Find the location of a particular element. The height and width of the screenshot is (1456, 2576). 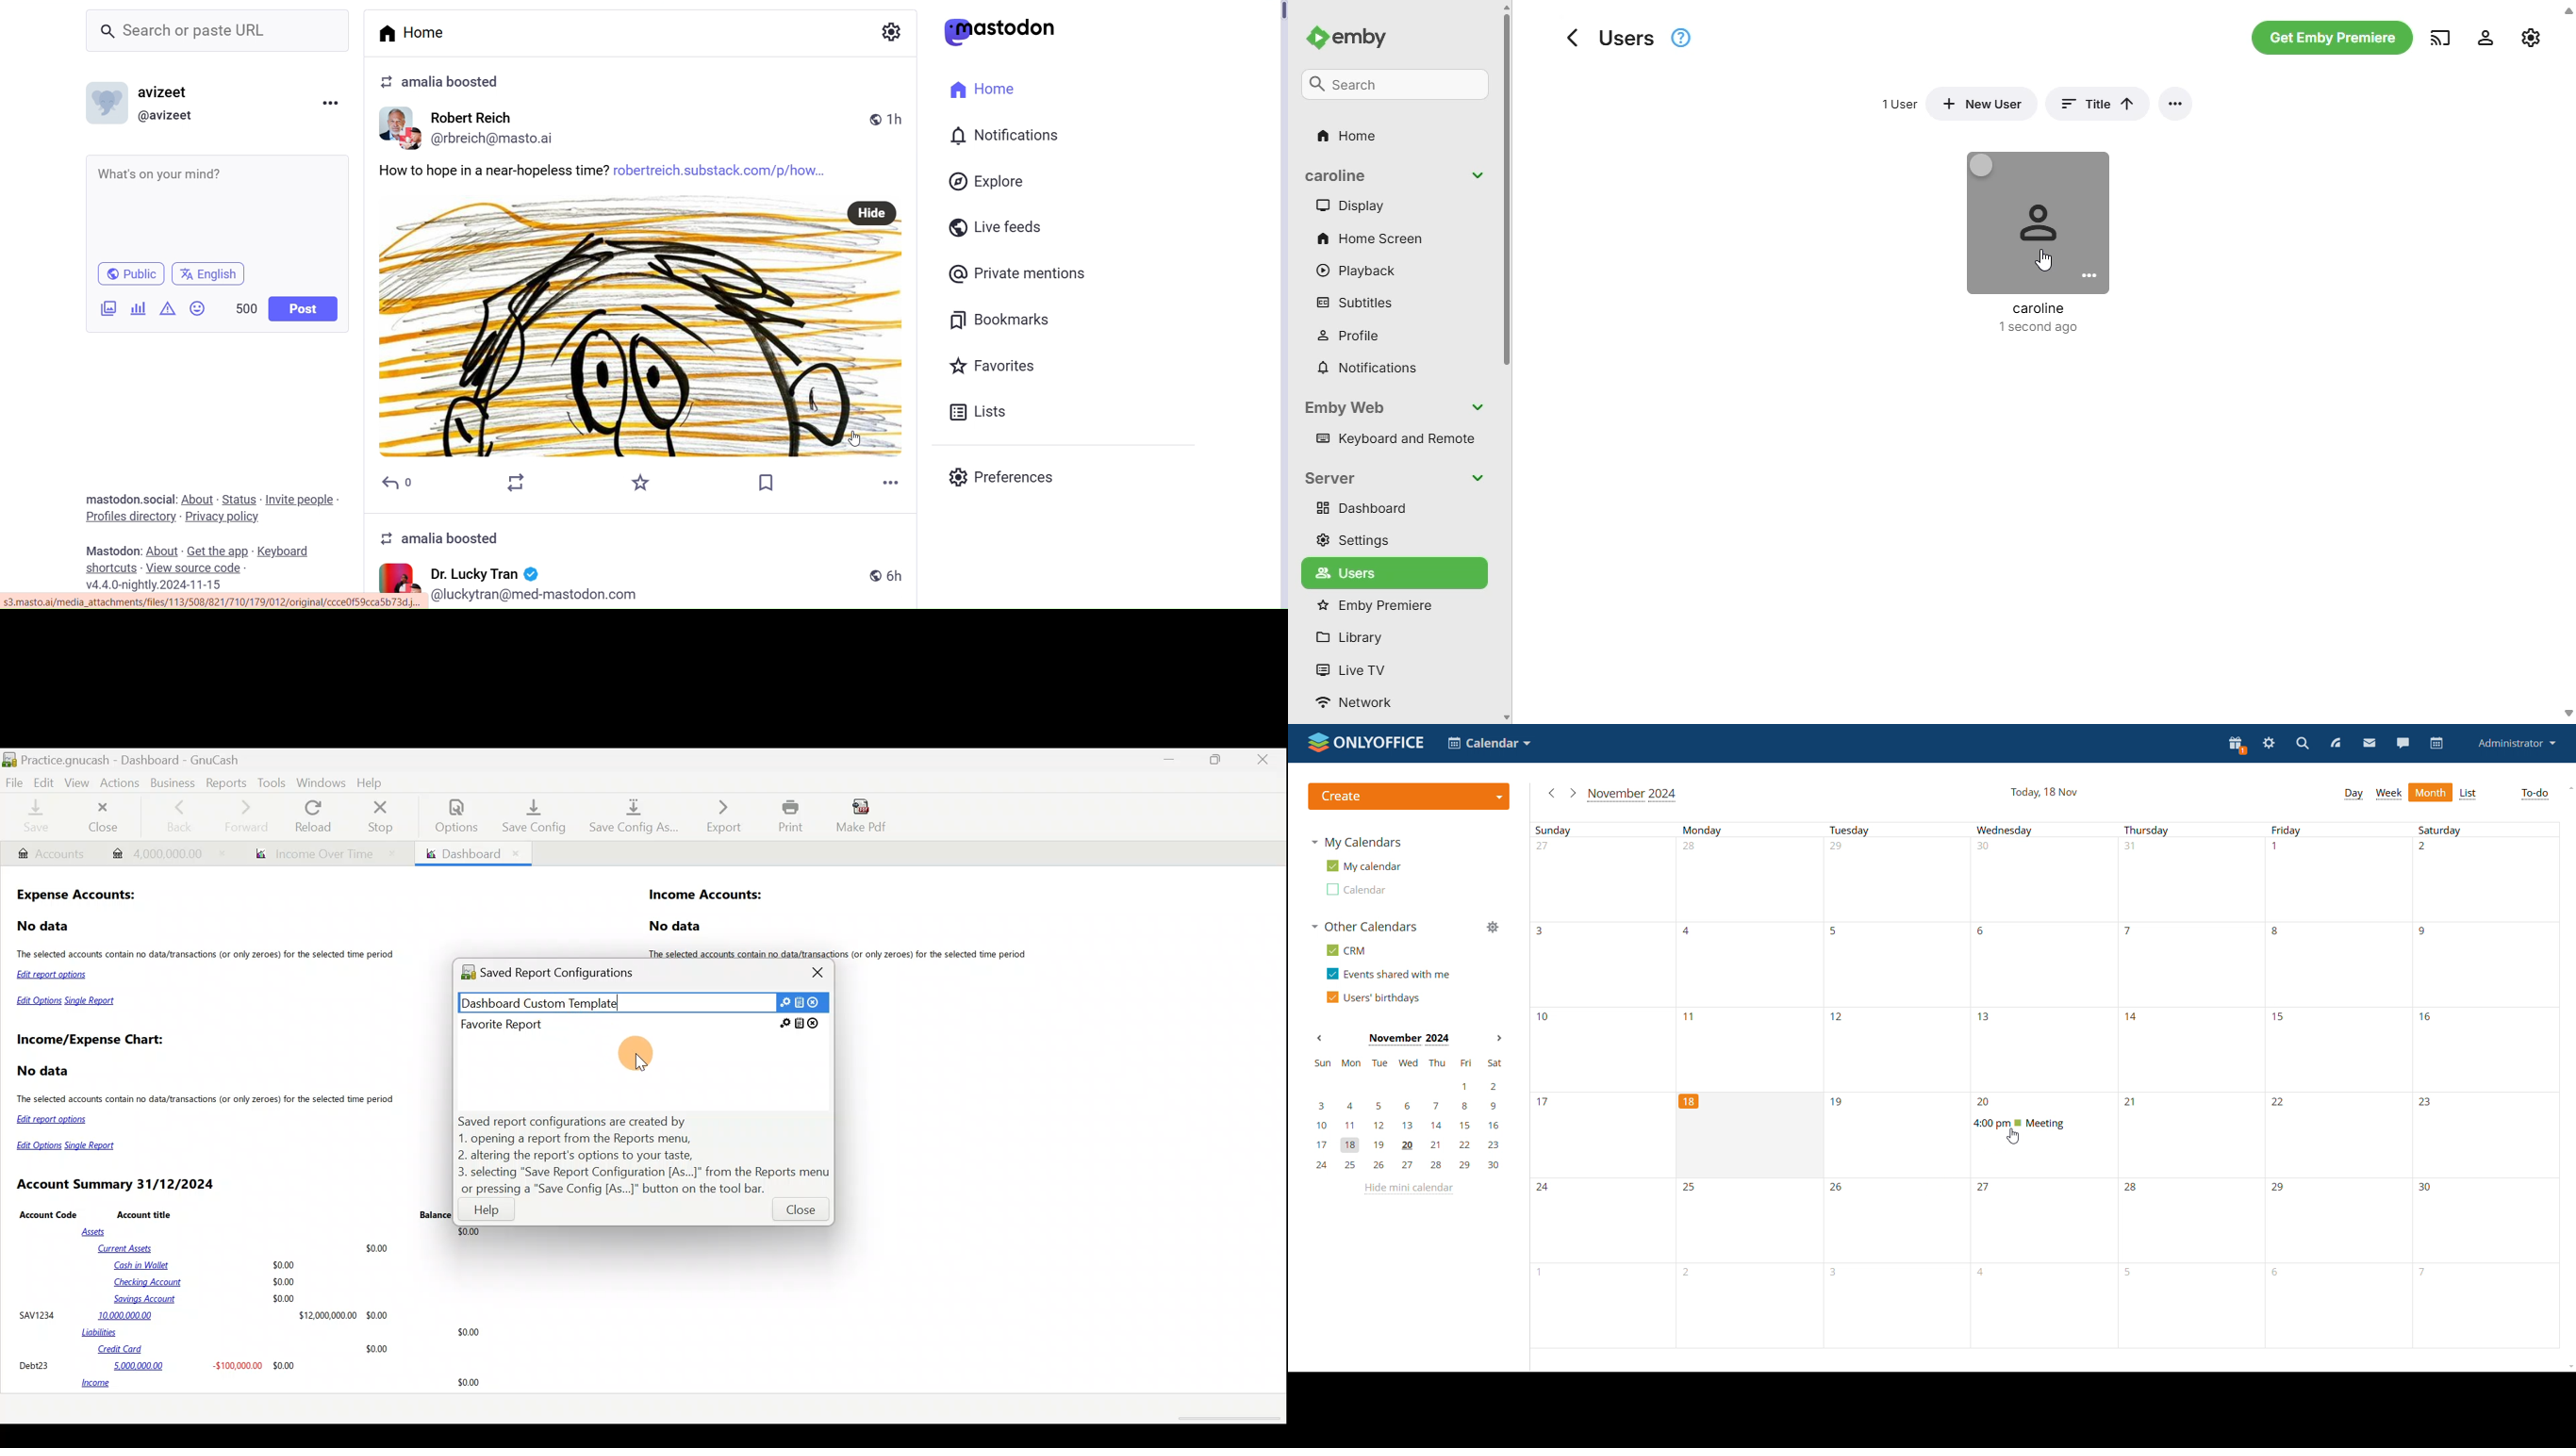

Reply is located at coordinates (402, 484).